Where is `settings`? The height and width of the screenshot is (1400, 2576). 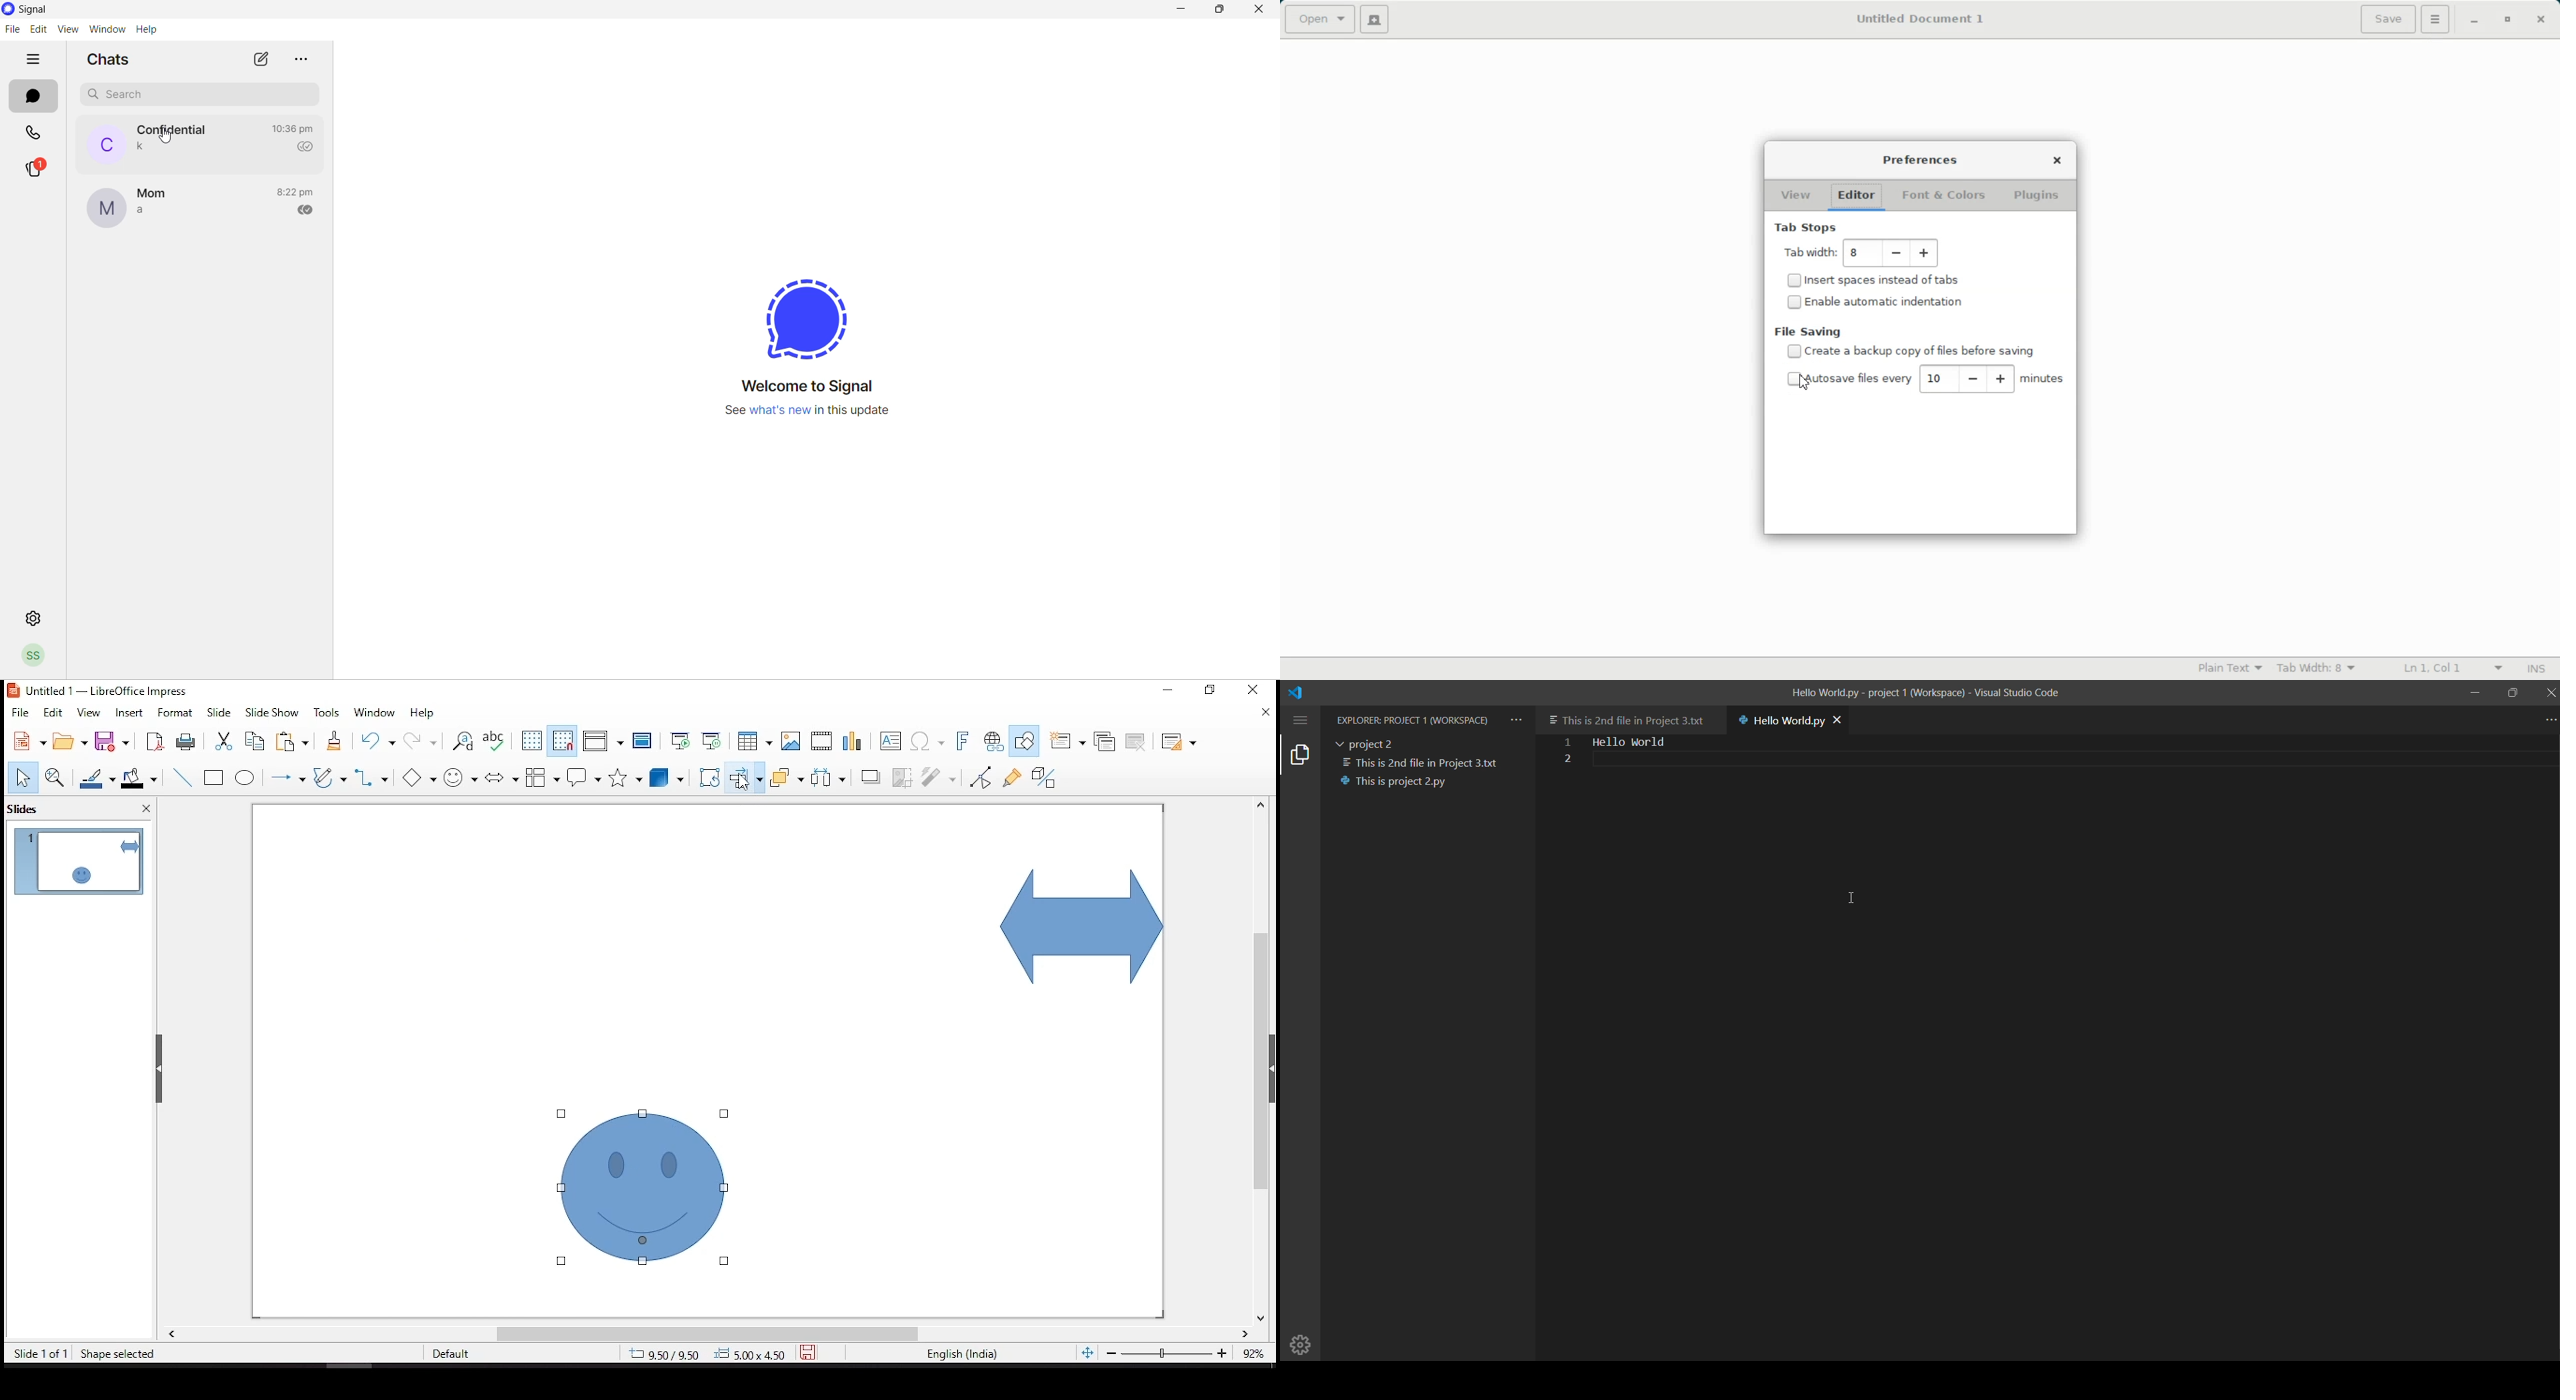
settings is located at coordinates (35, 616).